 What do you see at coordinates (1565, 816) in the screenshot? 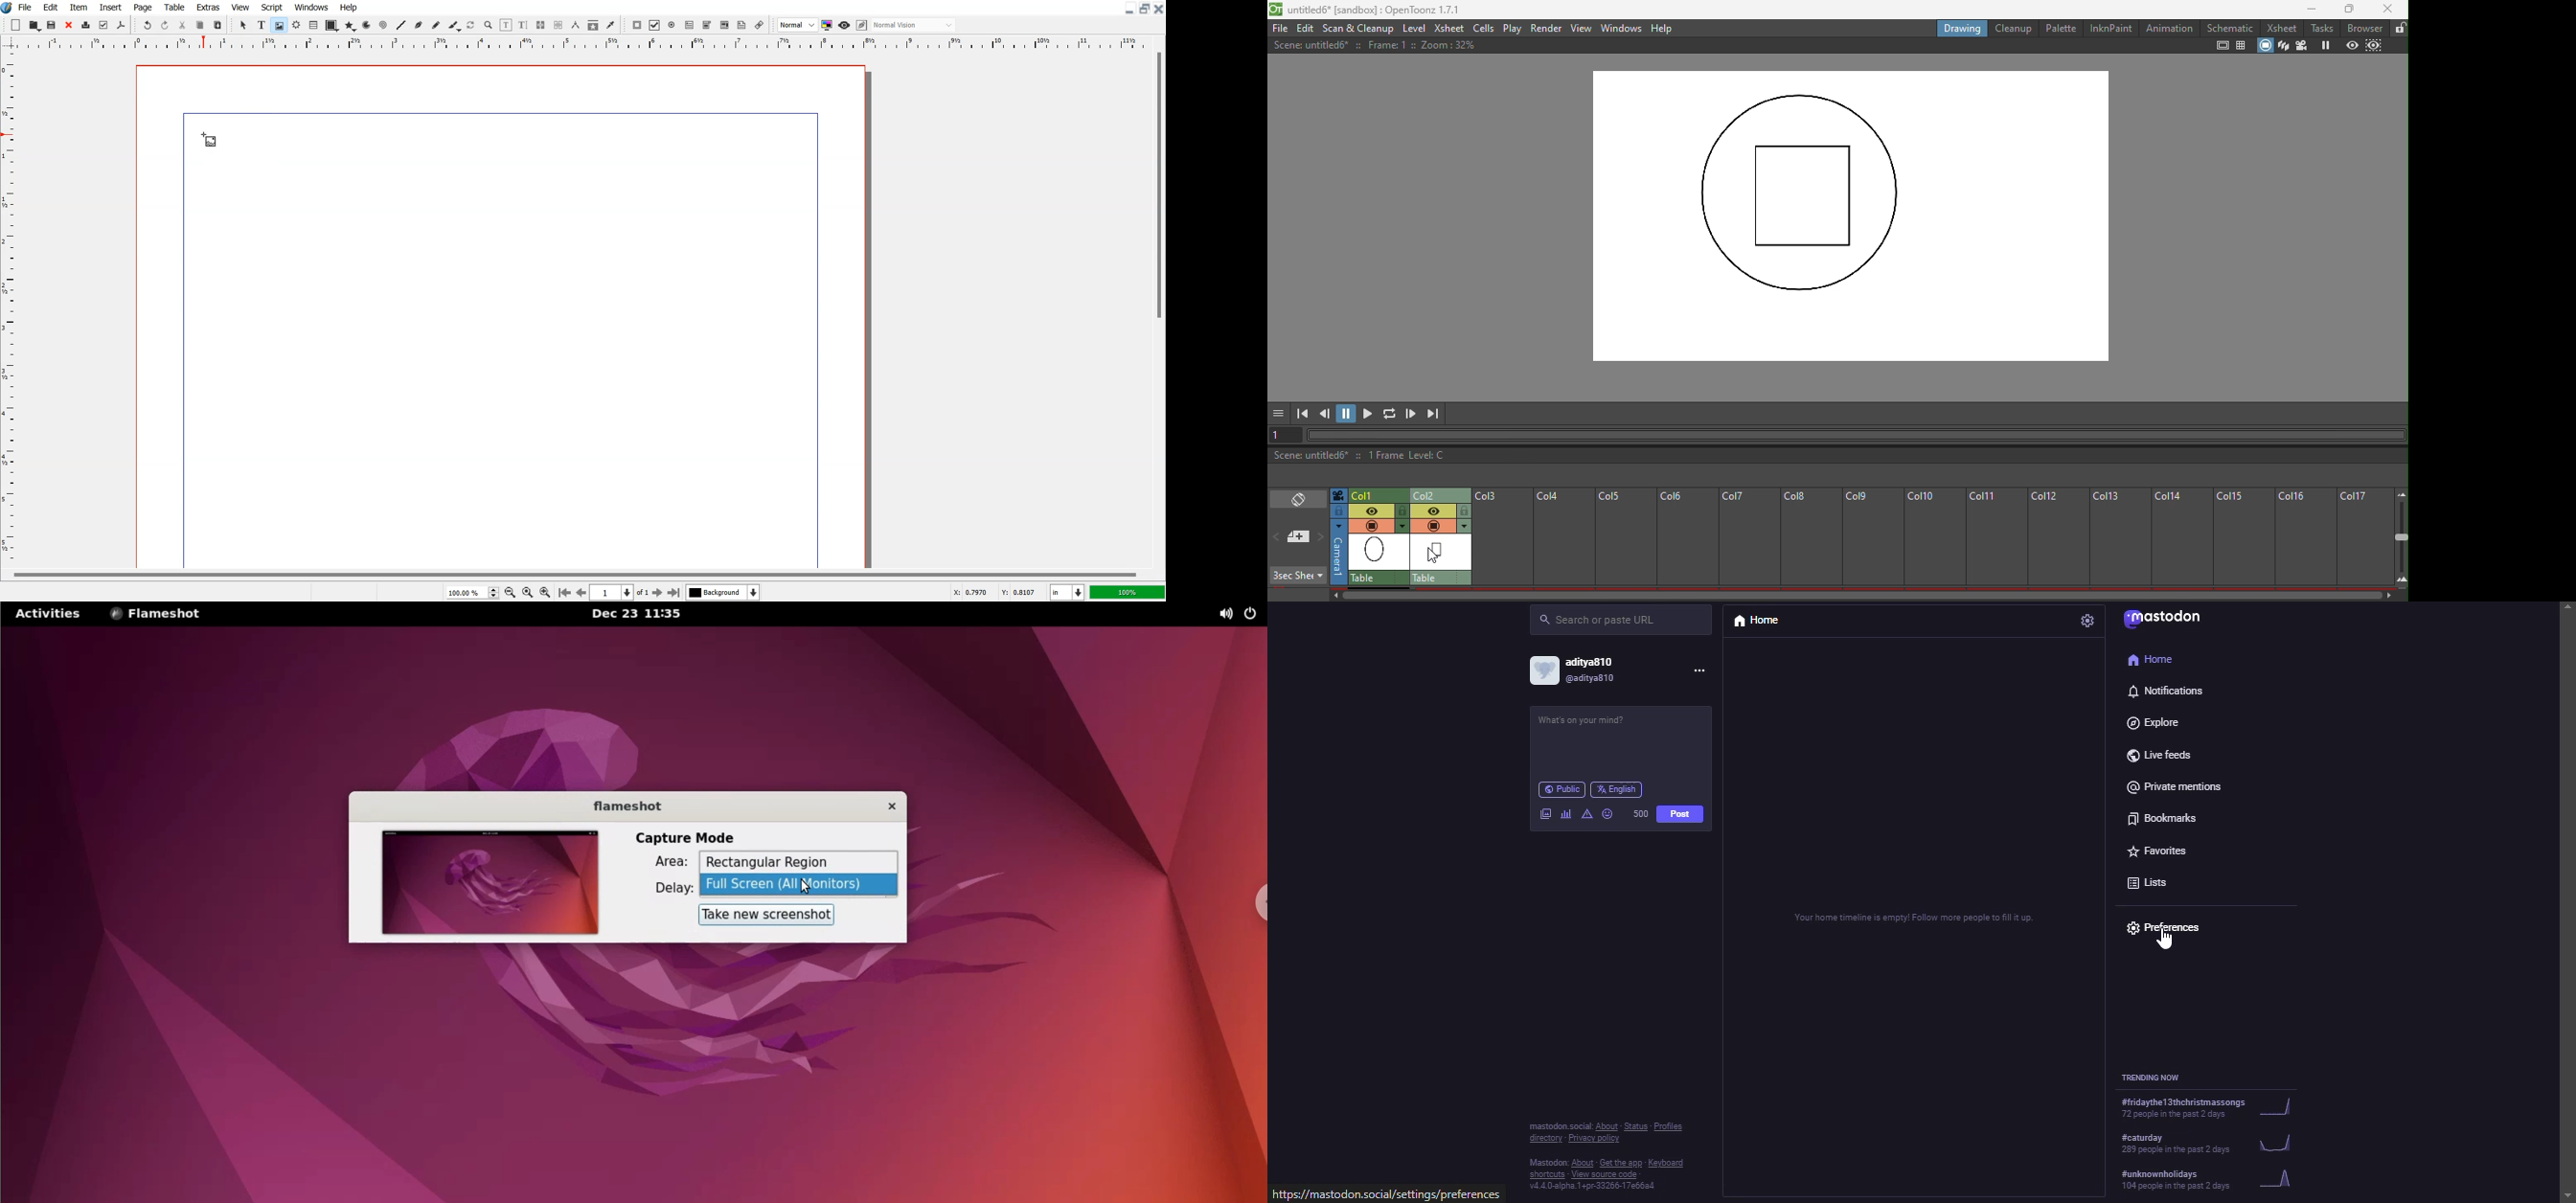
I see `polls` at bounding box center [1565, 816].